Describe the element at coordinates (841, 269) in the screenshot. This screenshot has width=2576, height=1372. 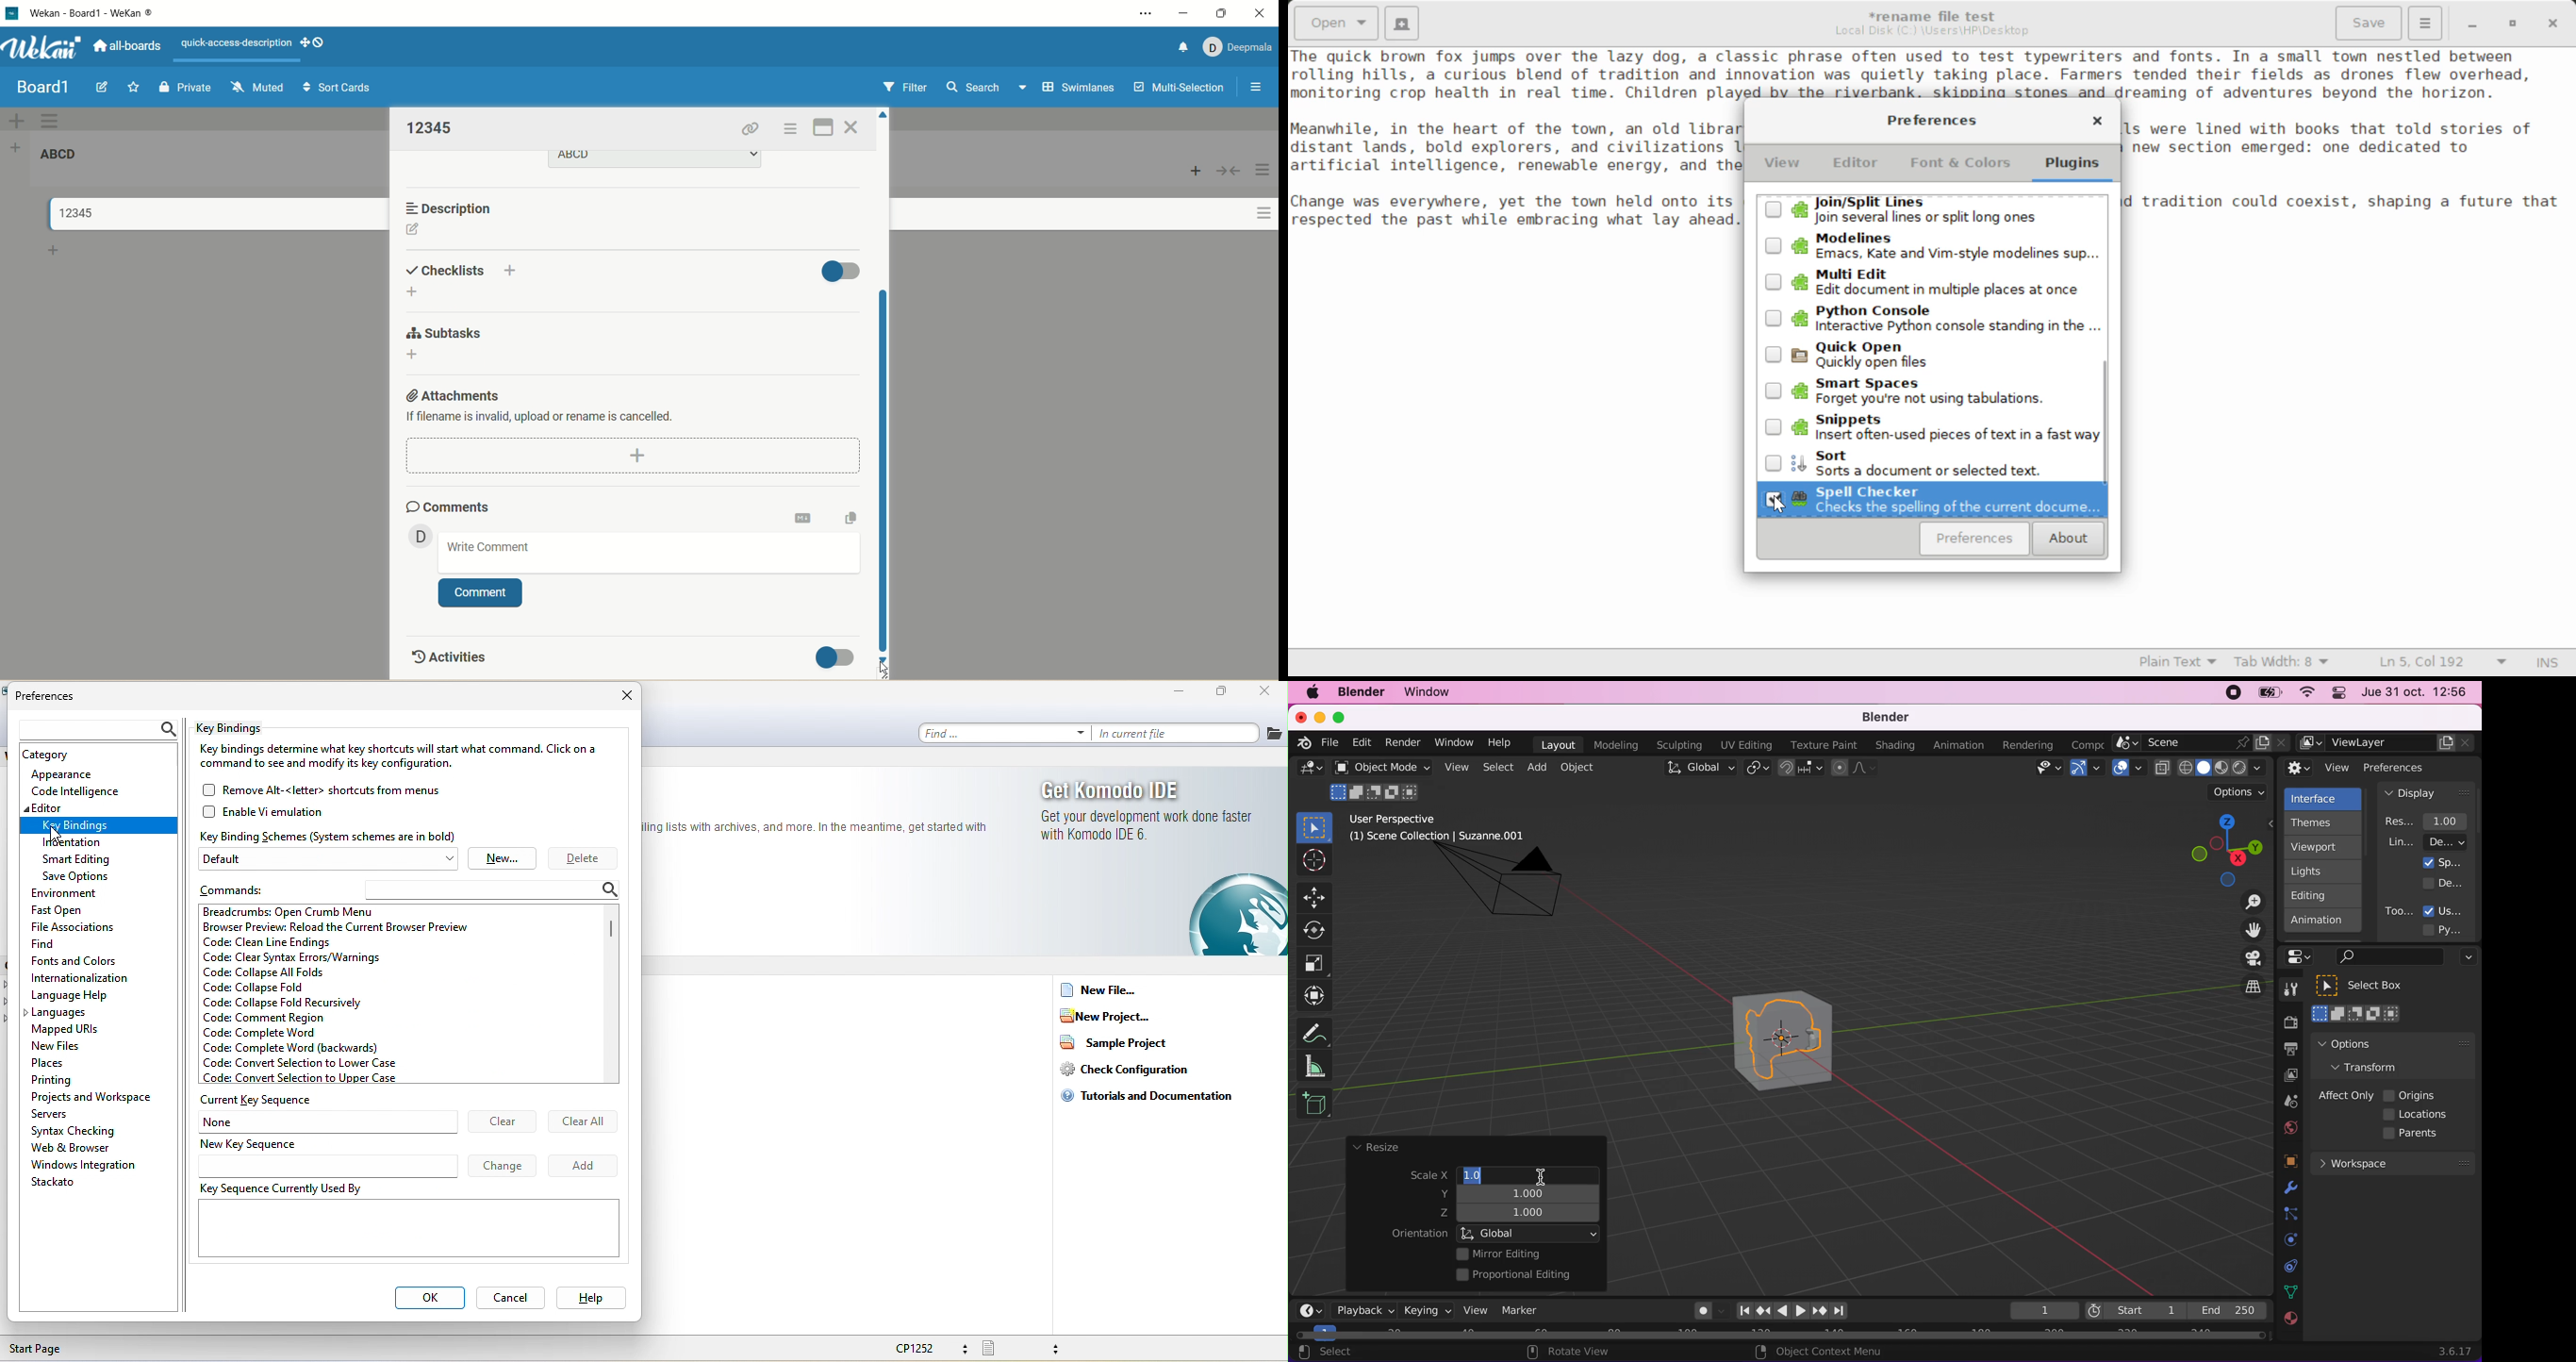
I see `toggle button` at that location.